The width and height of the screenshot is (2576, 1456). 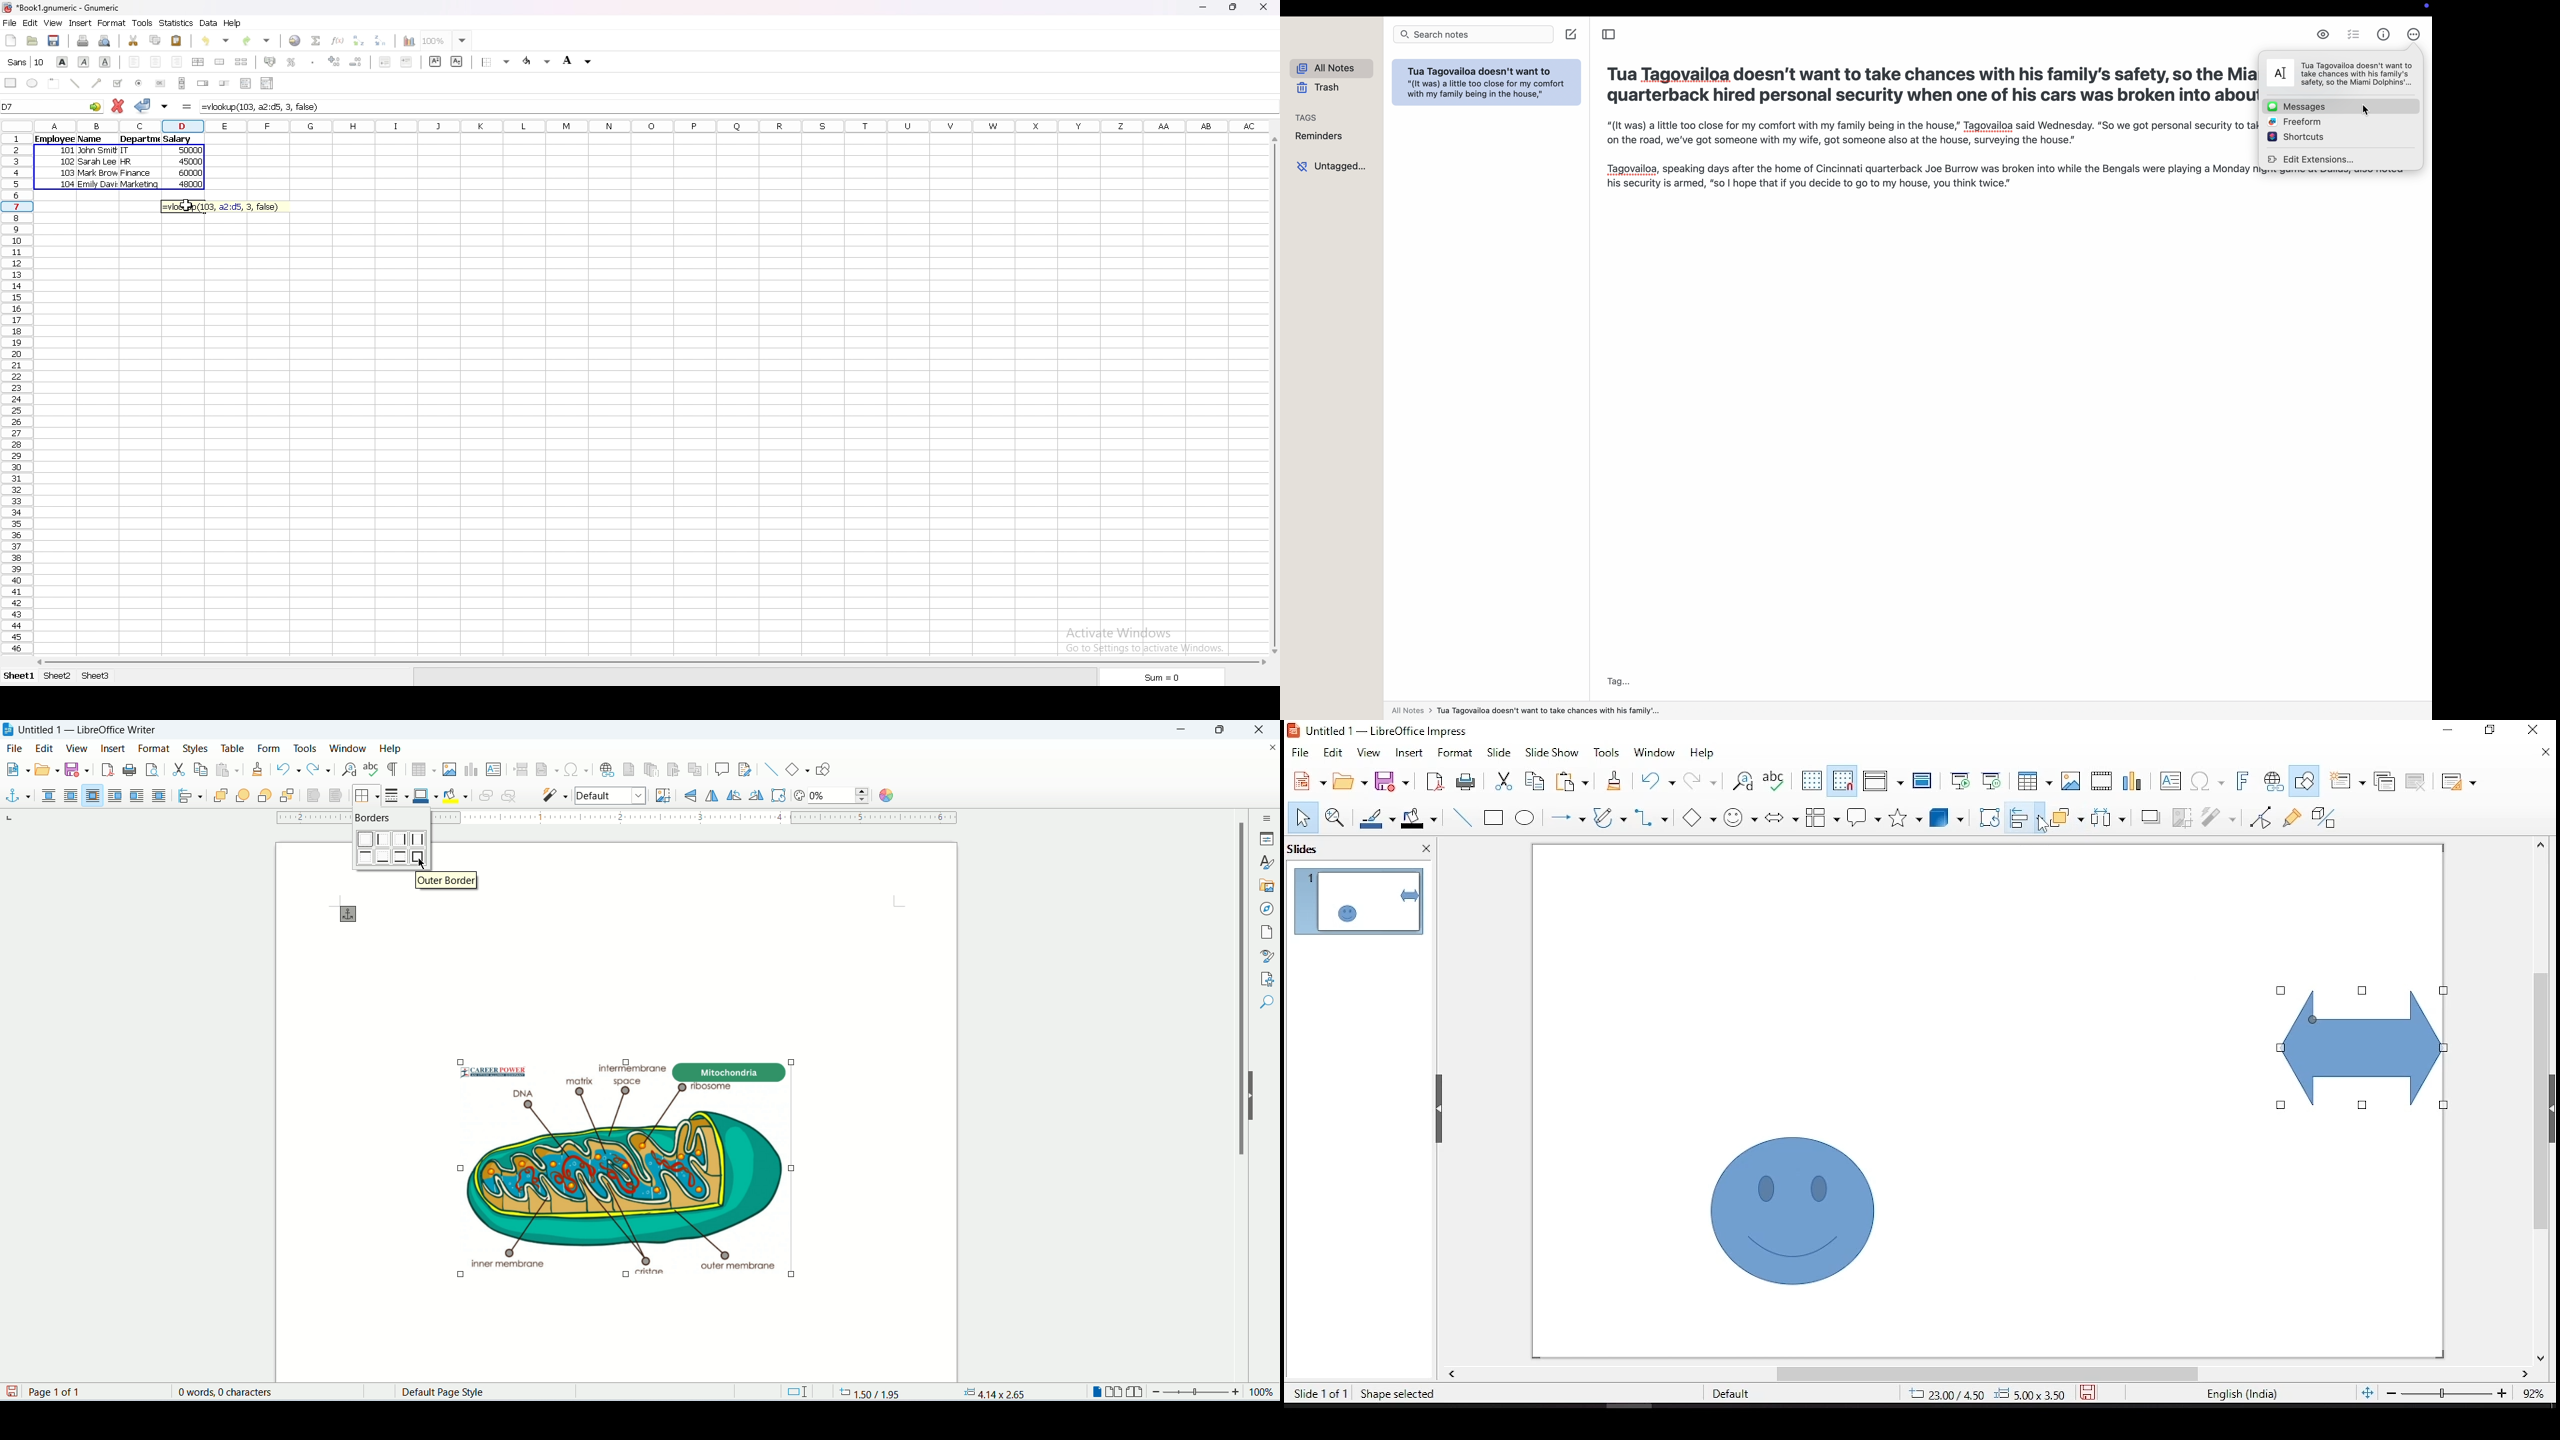 What do you see at coordinates (156, 62) in the screenshot?
I see `centre` at bounding box center [156, 62].